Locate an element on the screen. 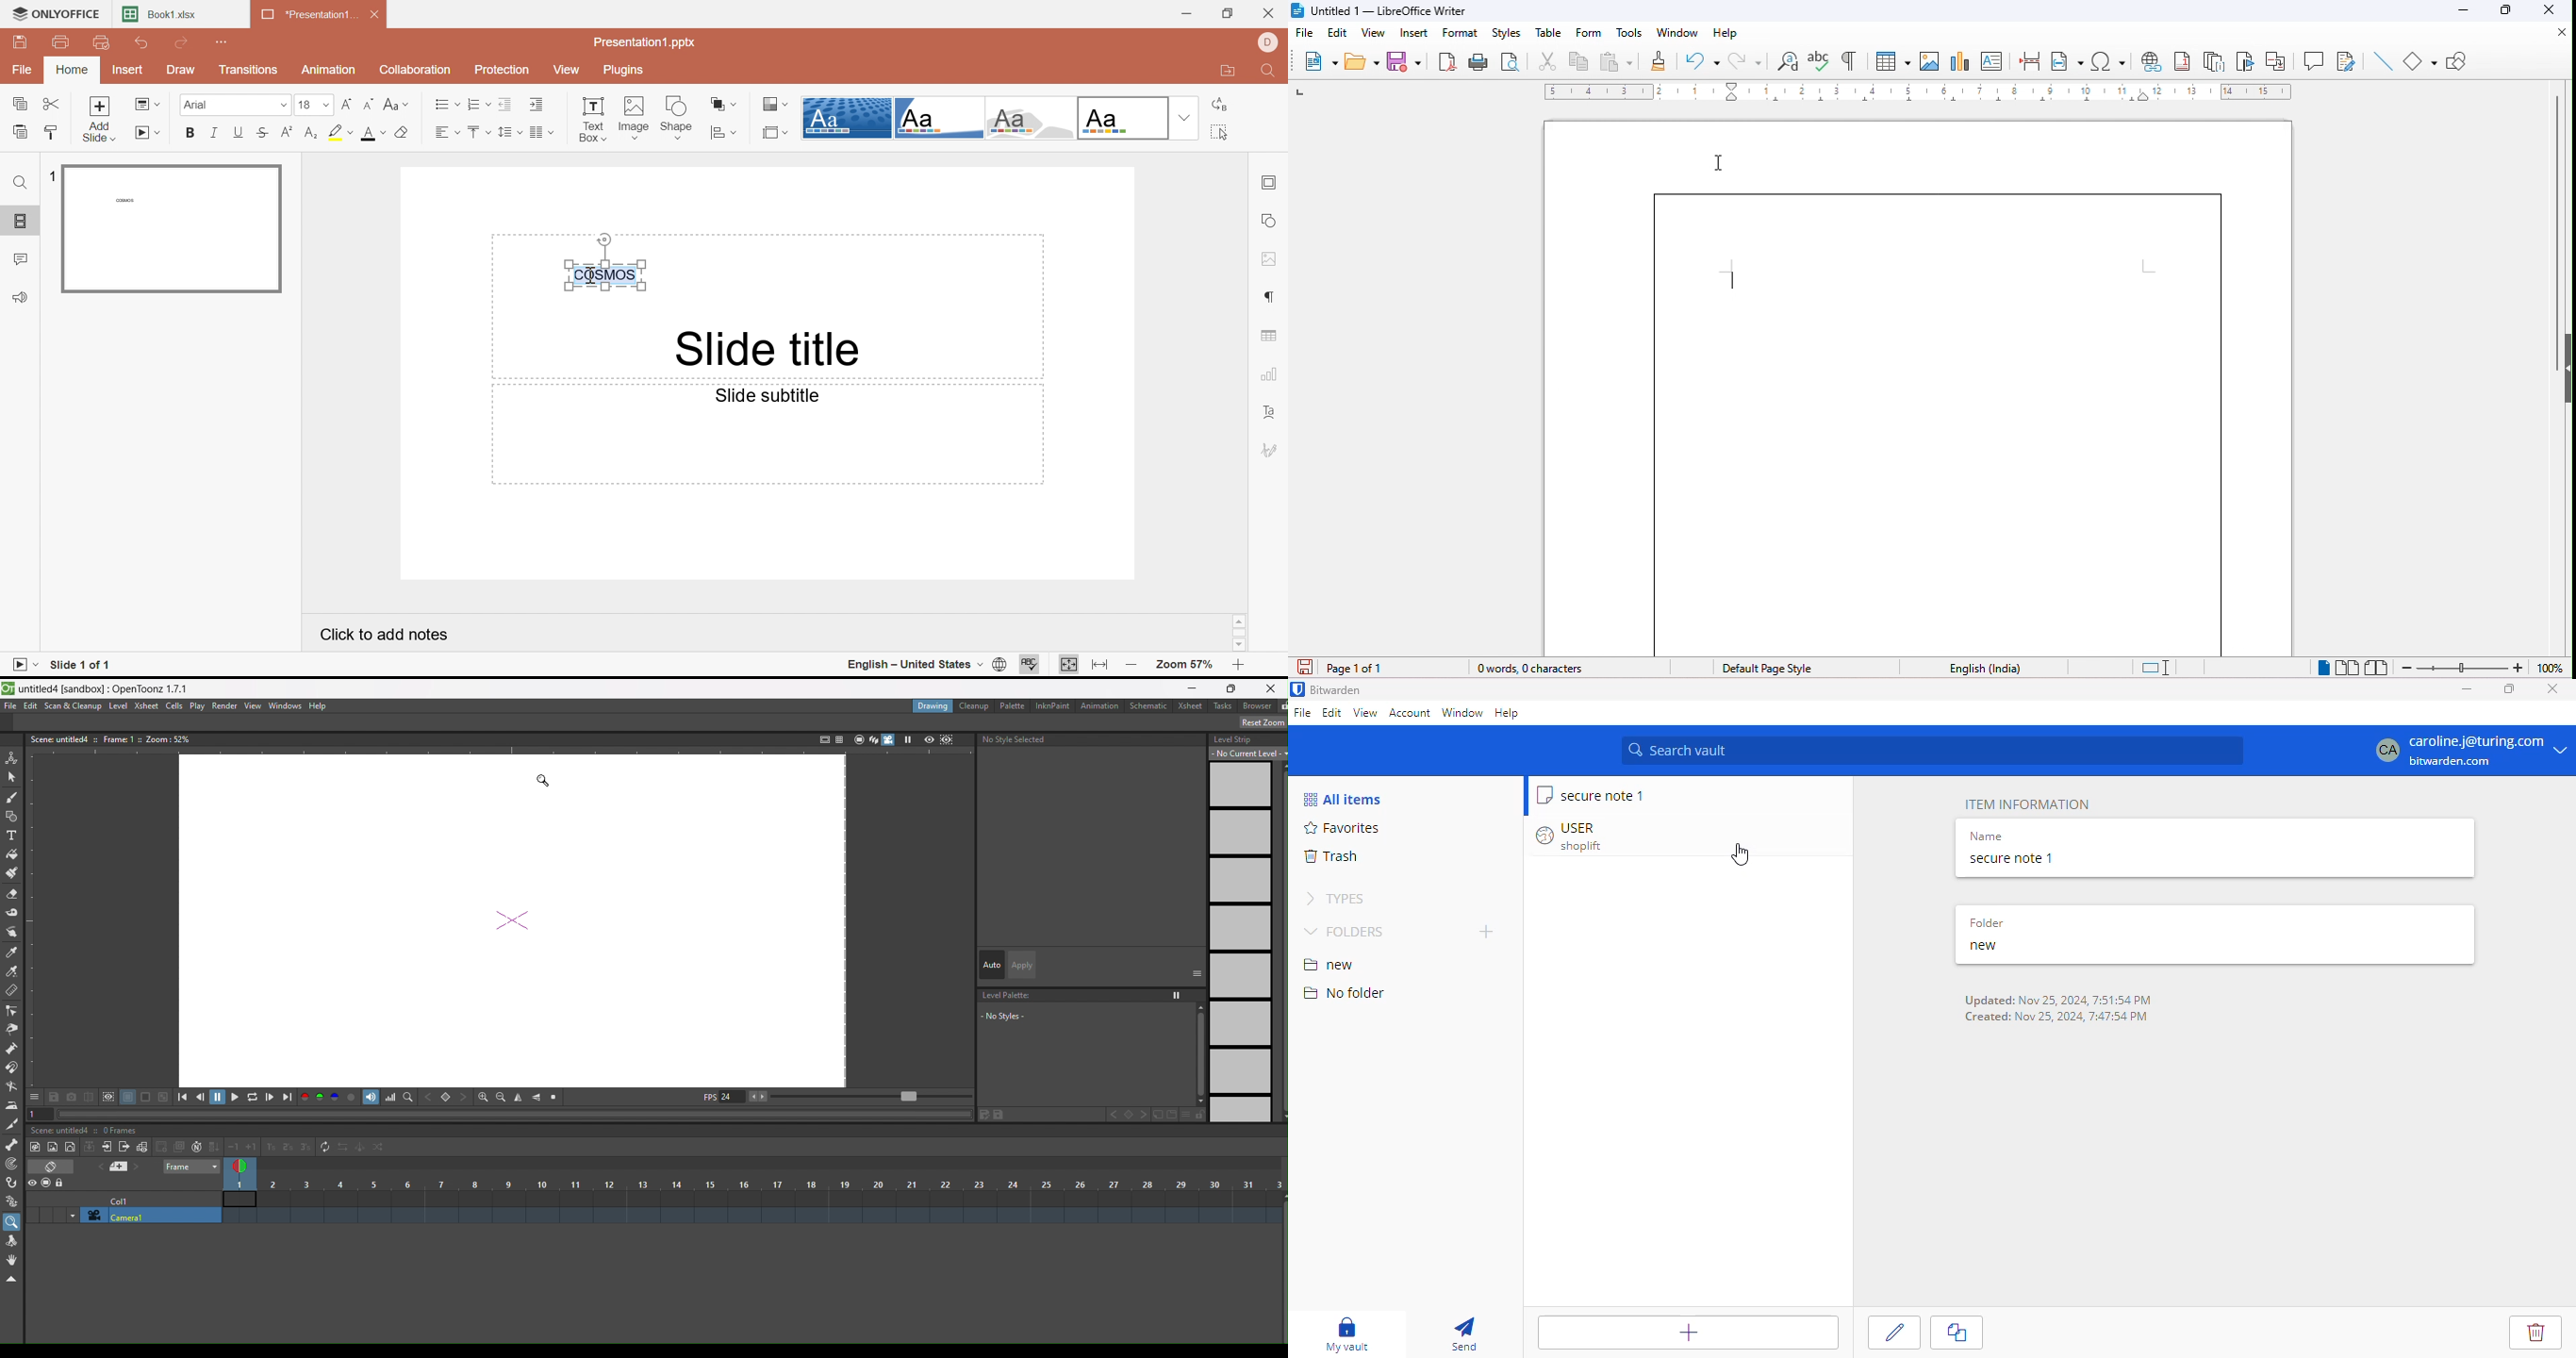  view is located at coordinates (1365, 714).